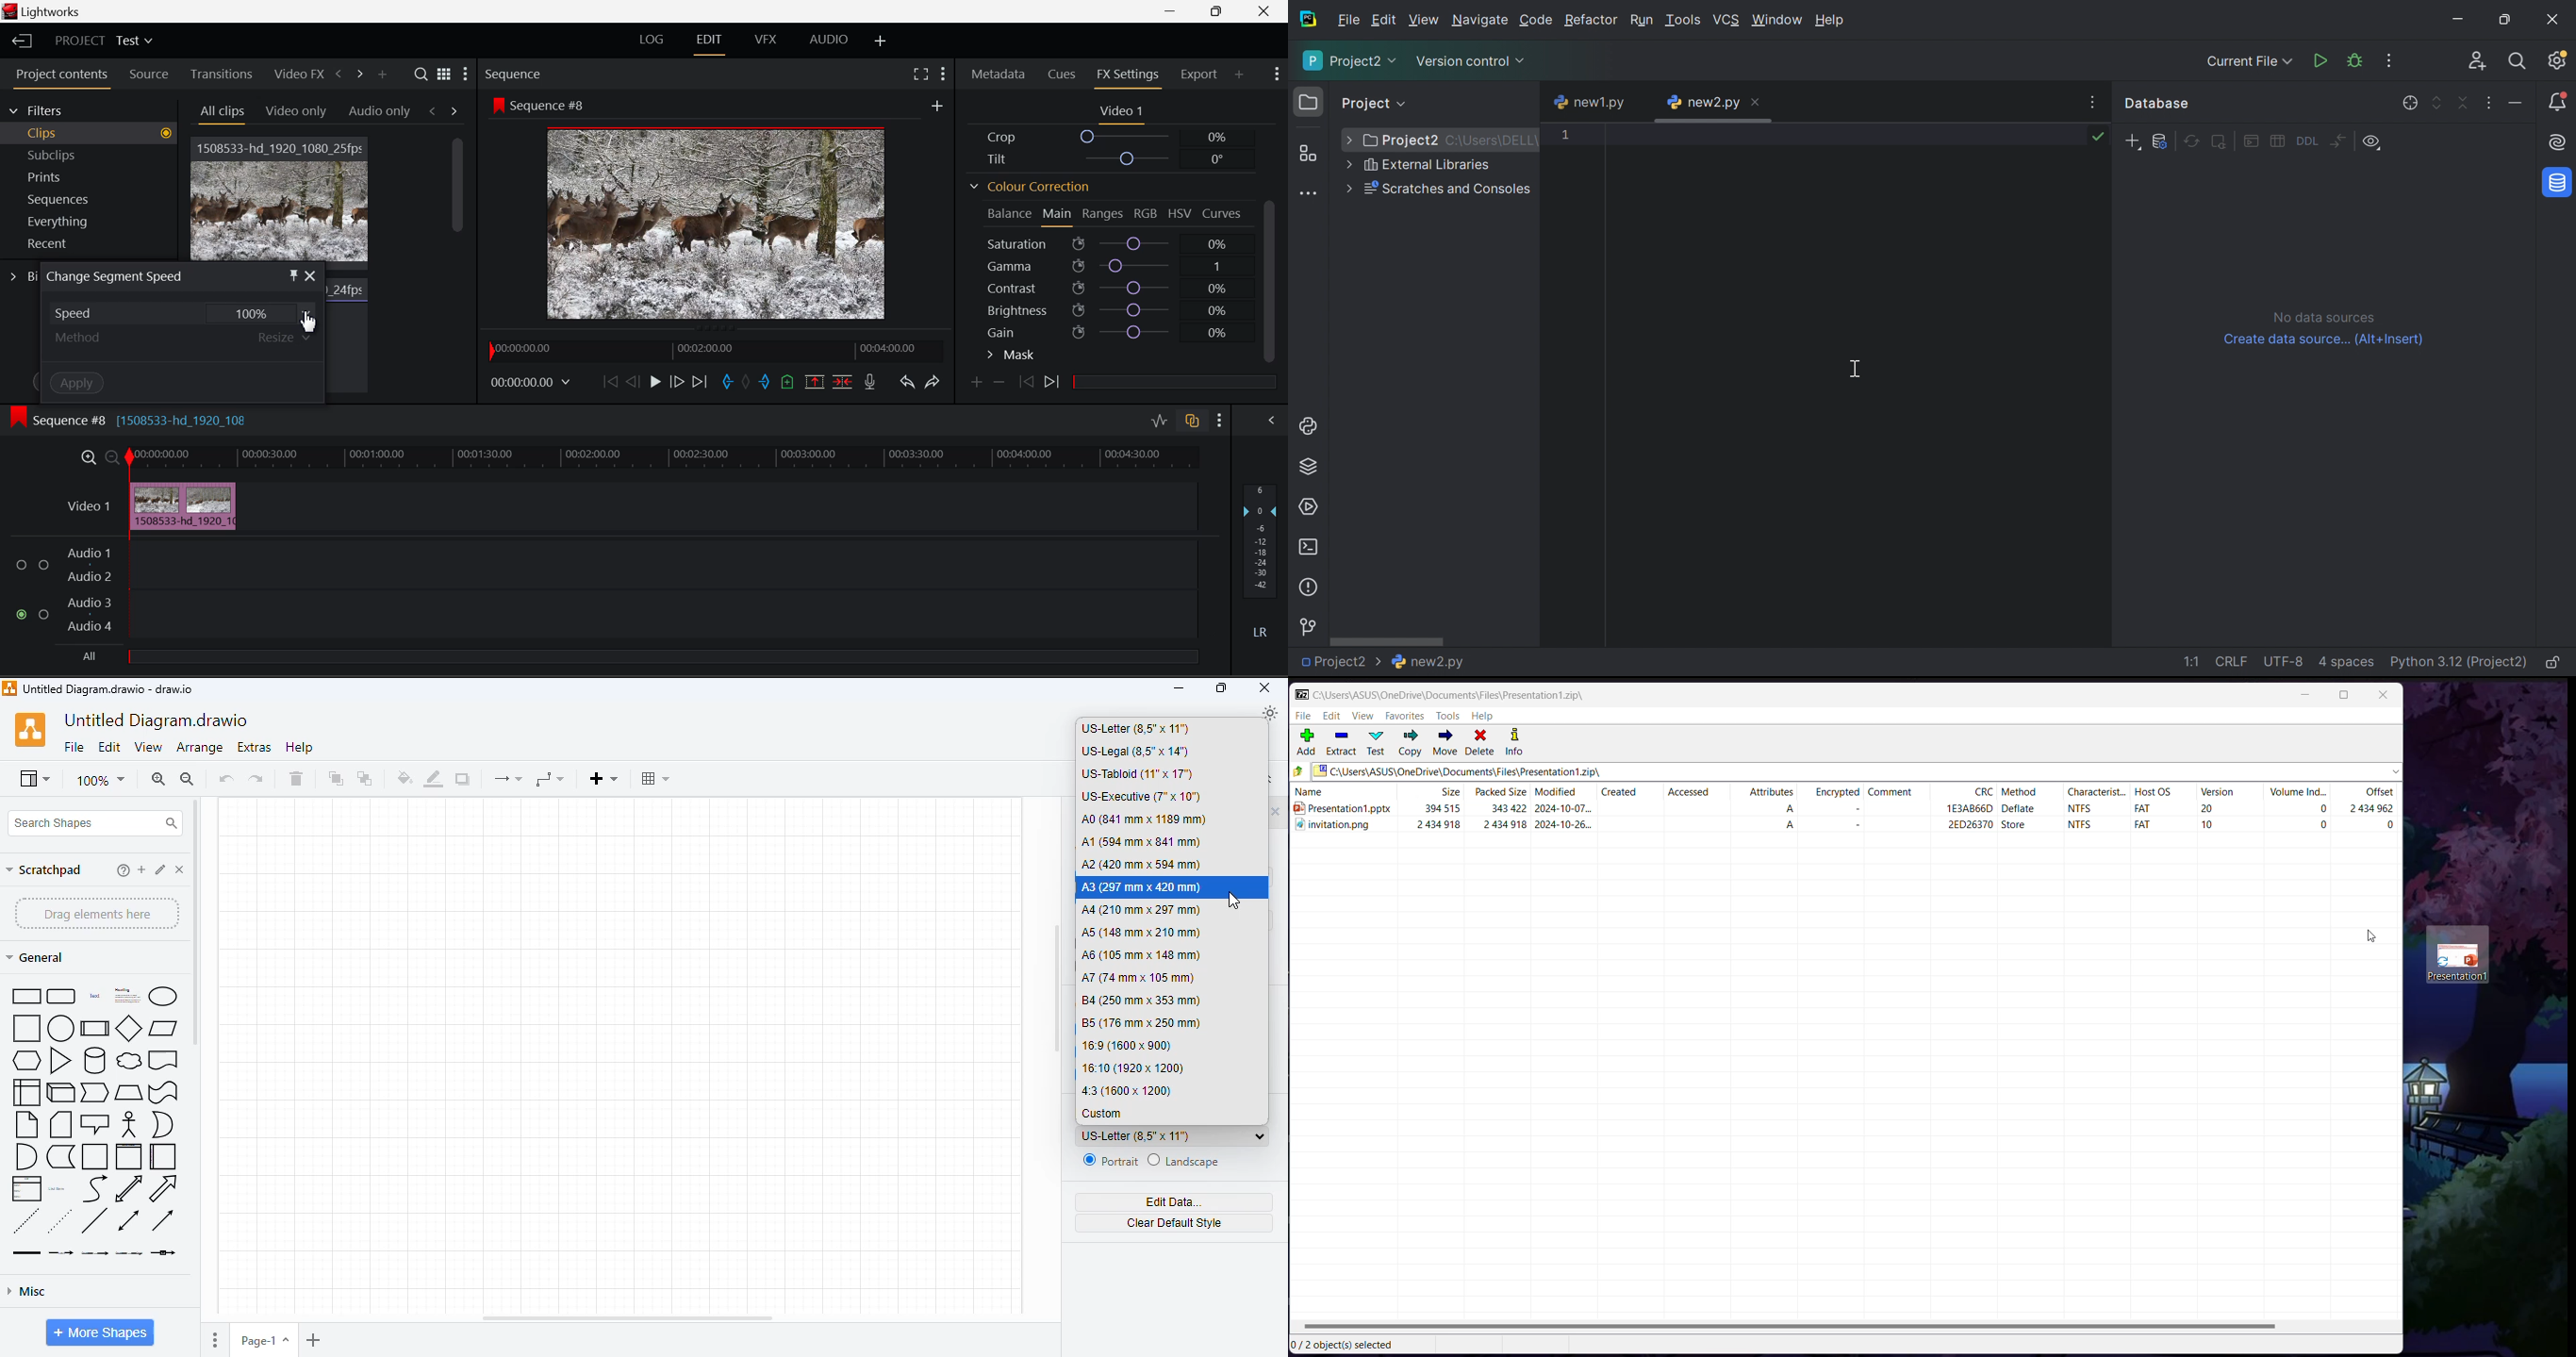  What do you see at coordinates (60, 1157) in the screenshot?
I see `data storage` at bounding box center [60, 1157].